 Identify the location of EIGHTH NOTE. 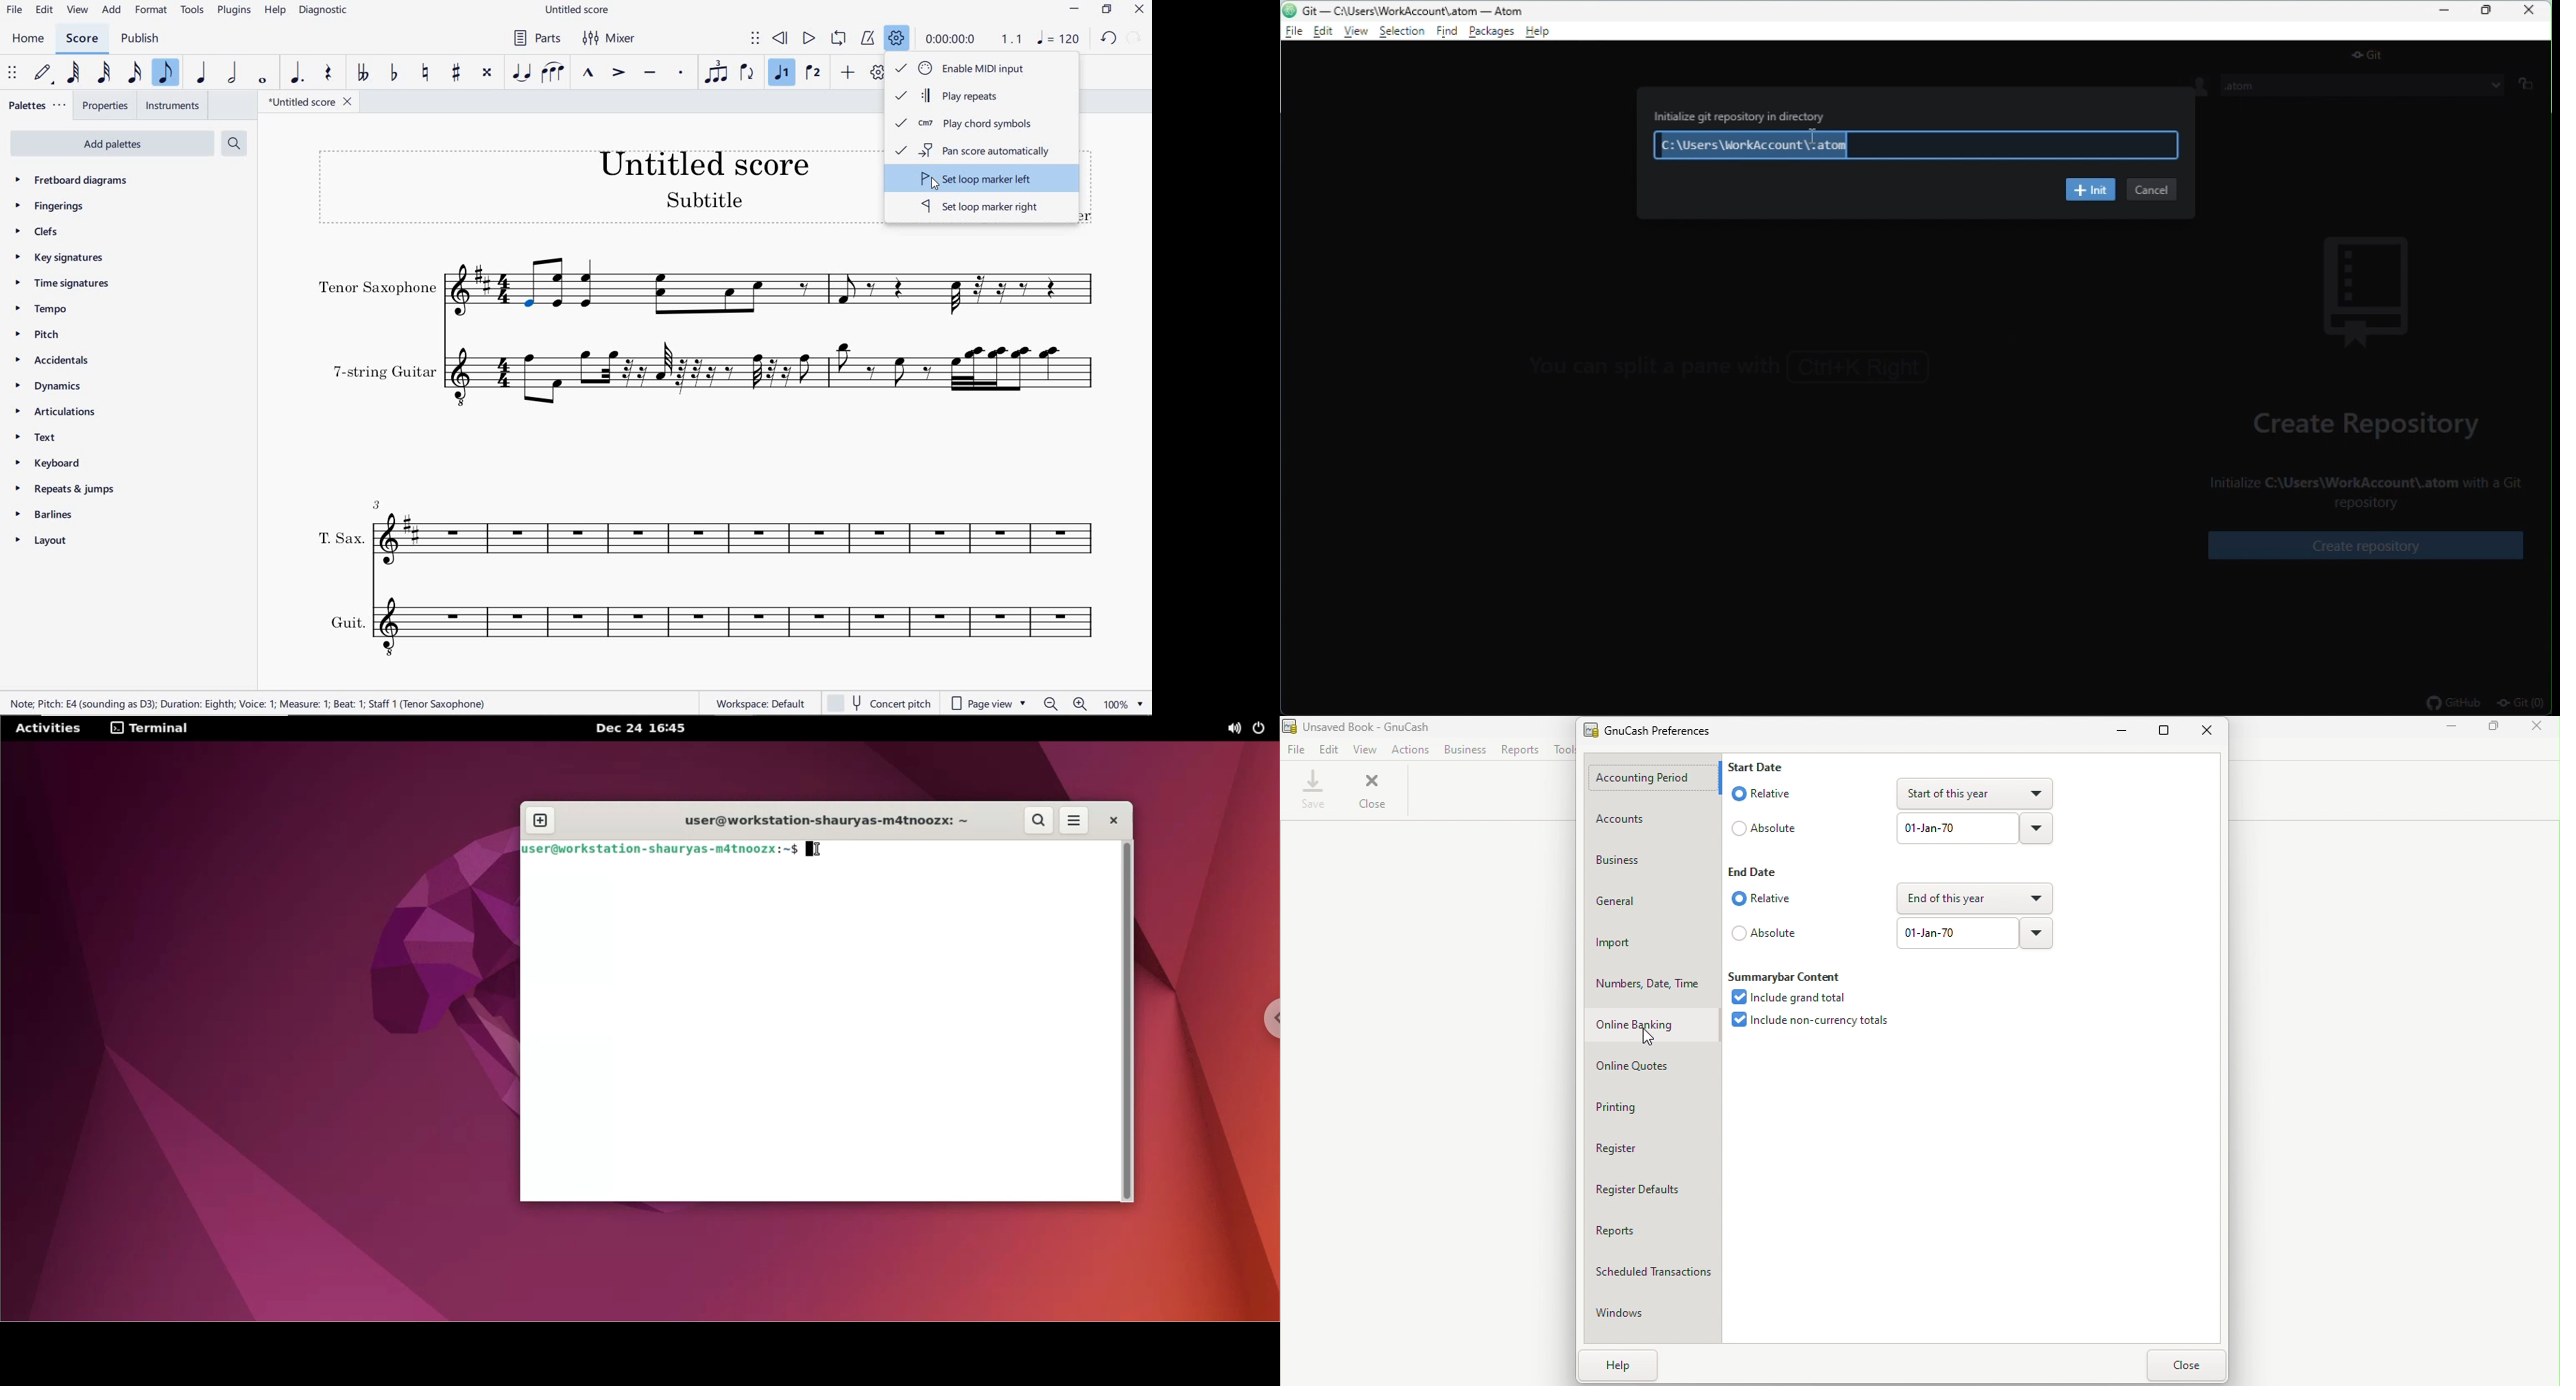
(165, 73).